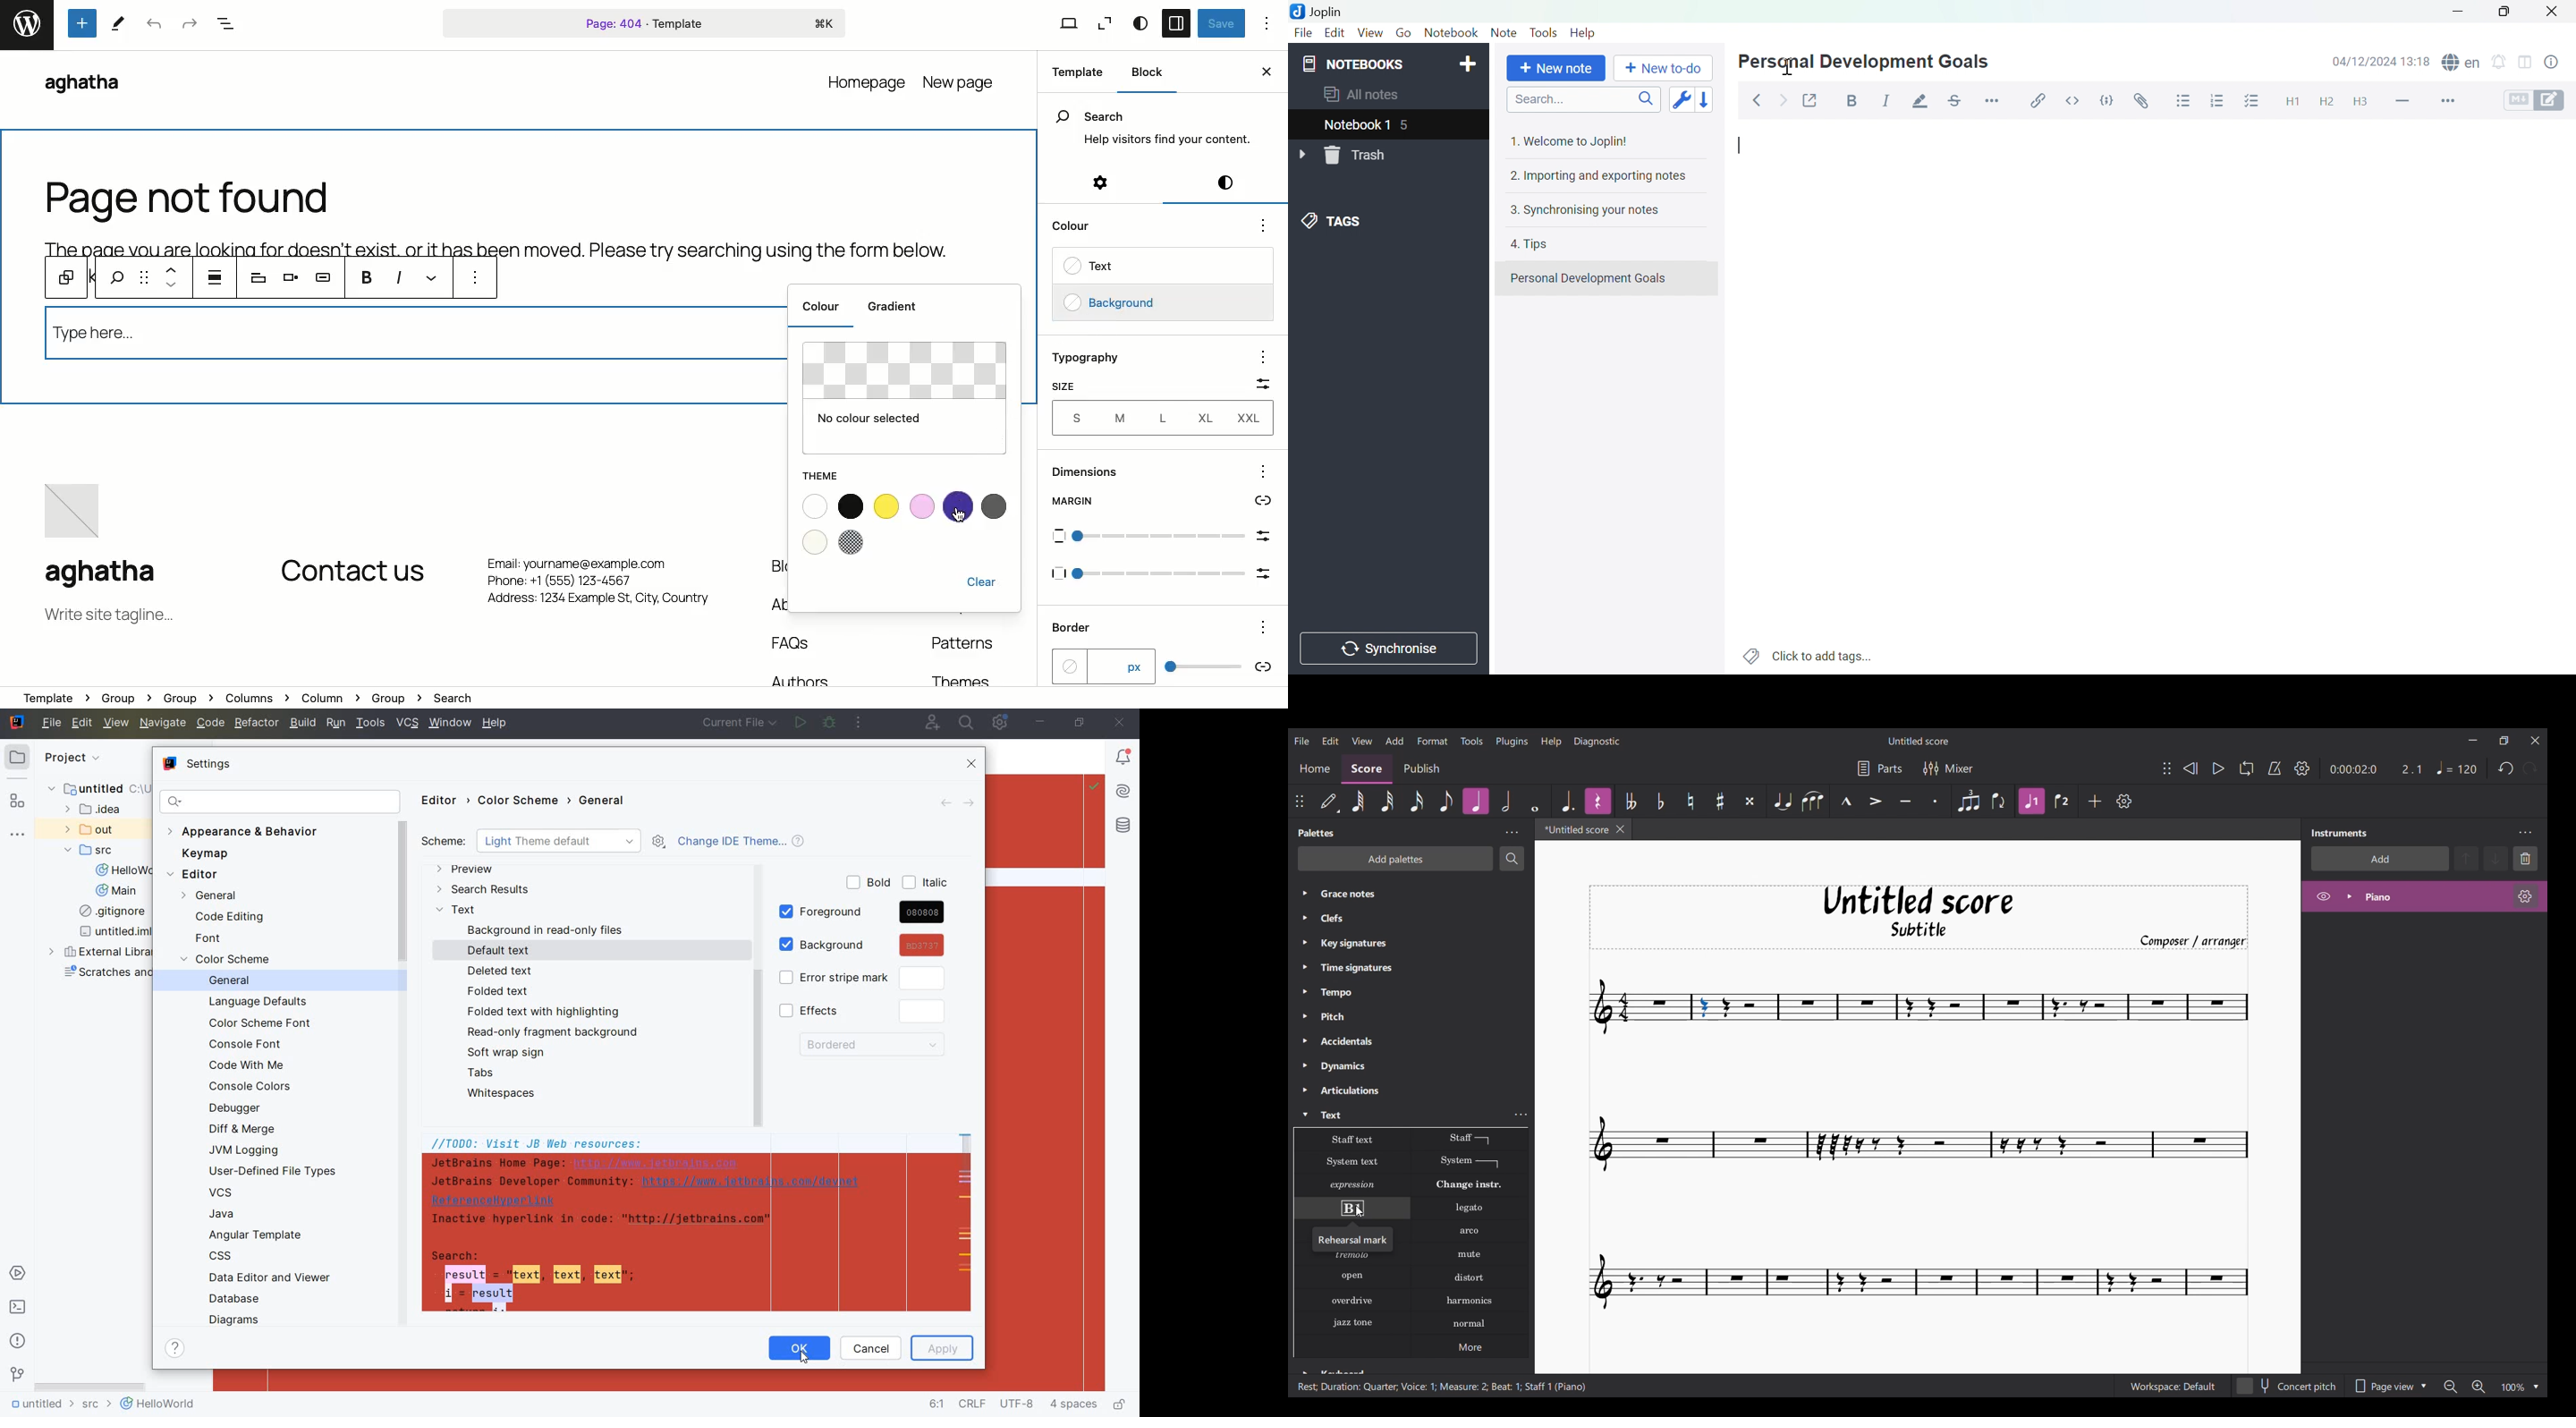  Describe the element at coordinates (2360, 102) in the screenshot. I see `Heading 3` at that location.